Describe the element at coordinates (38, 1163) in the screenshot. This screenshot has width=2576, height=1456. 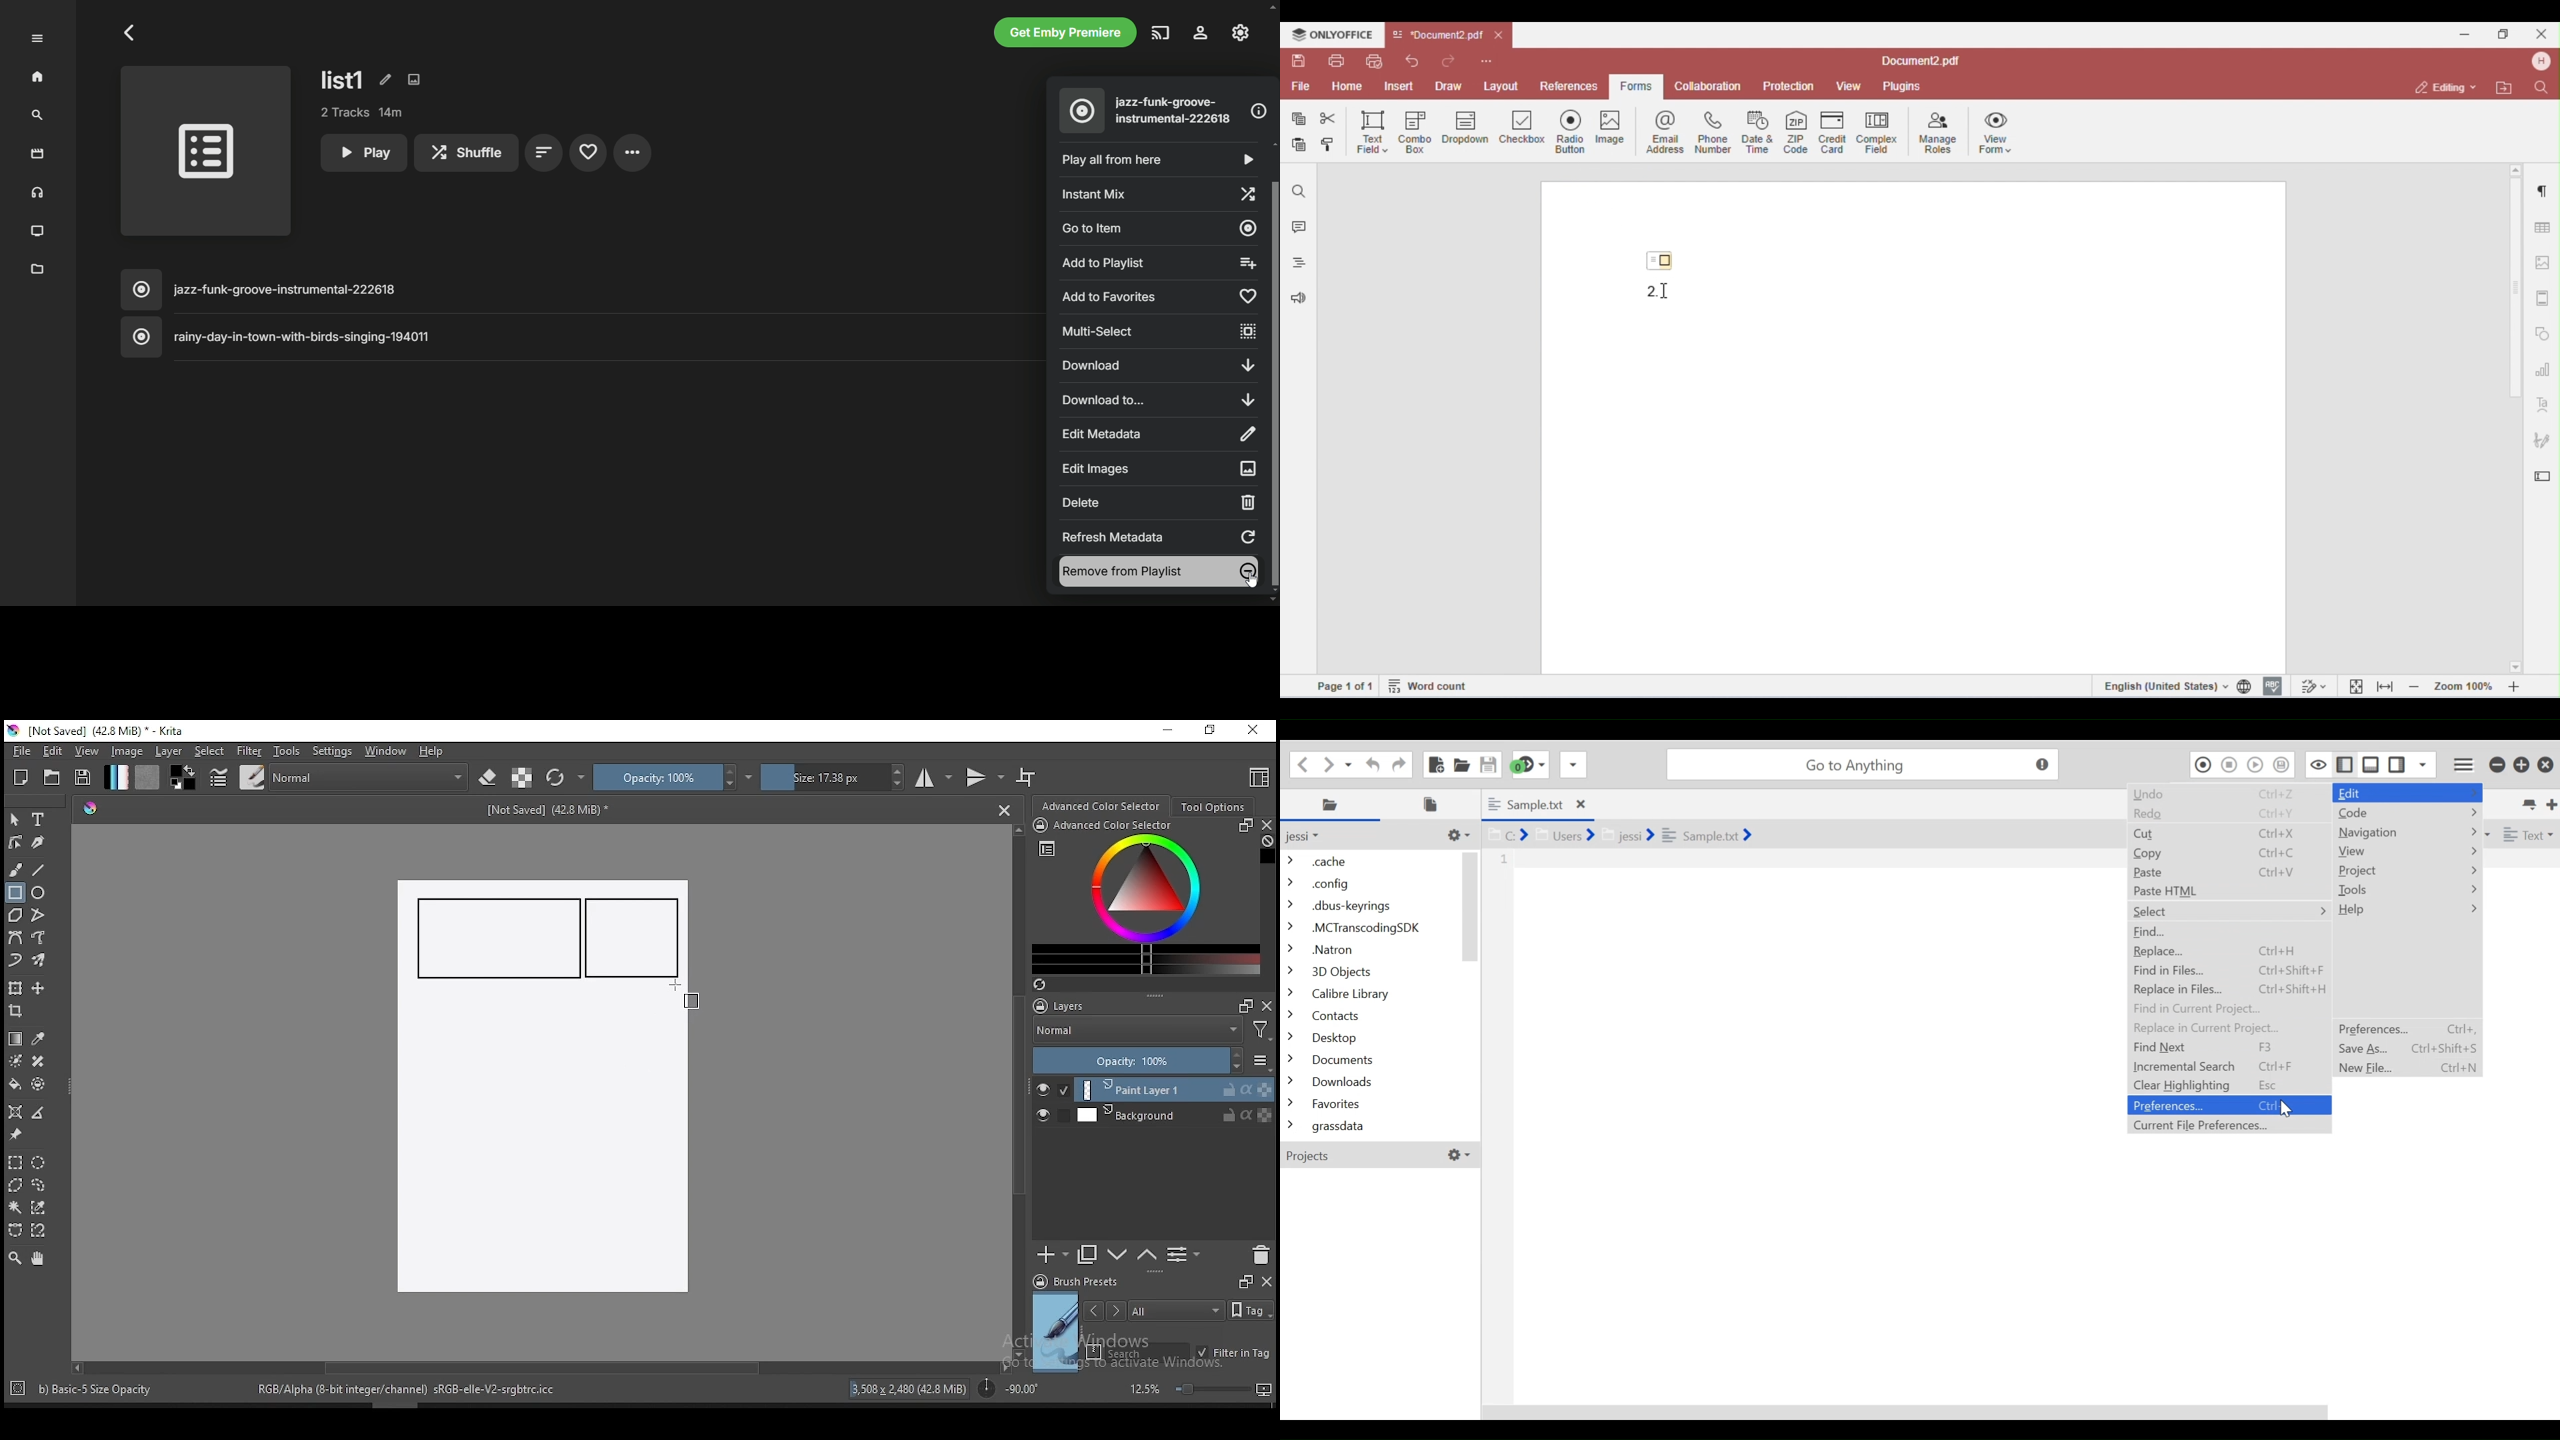
I see `elliptical selection tool` at that location.